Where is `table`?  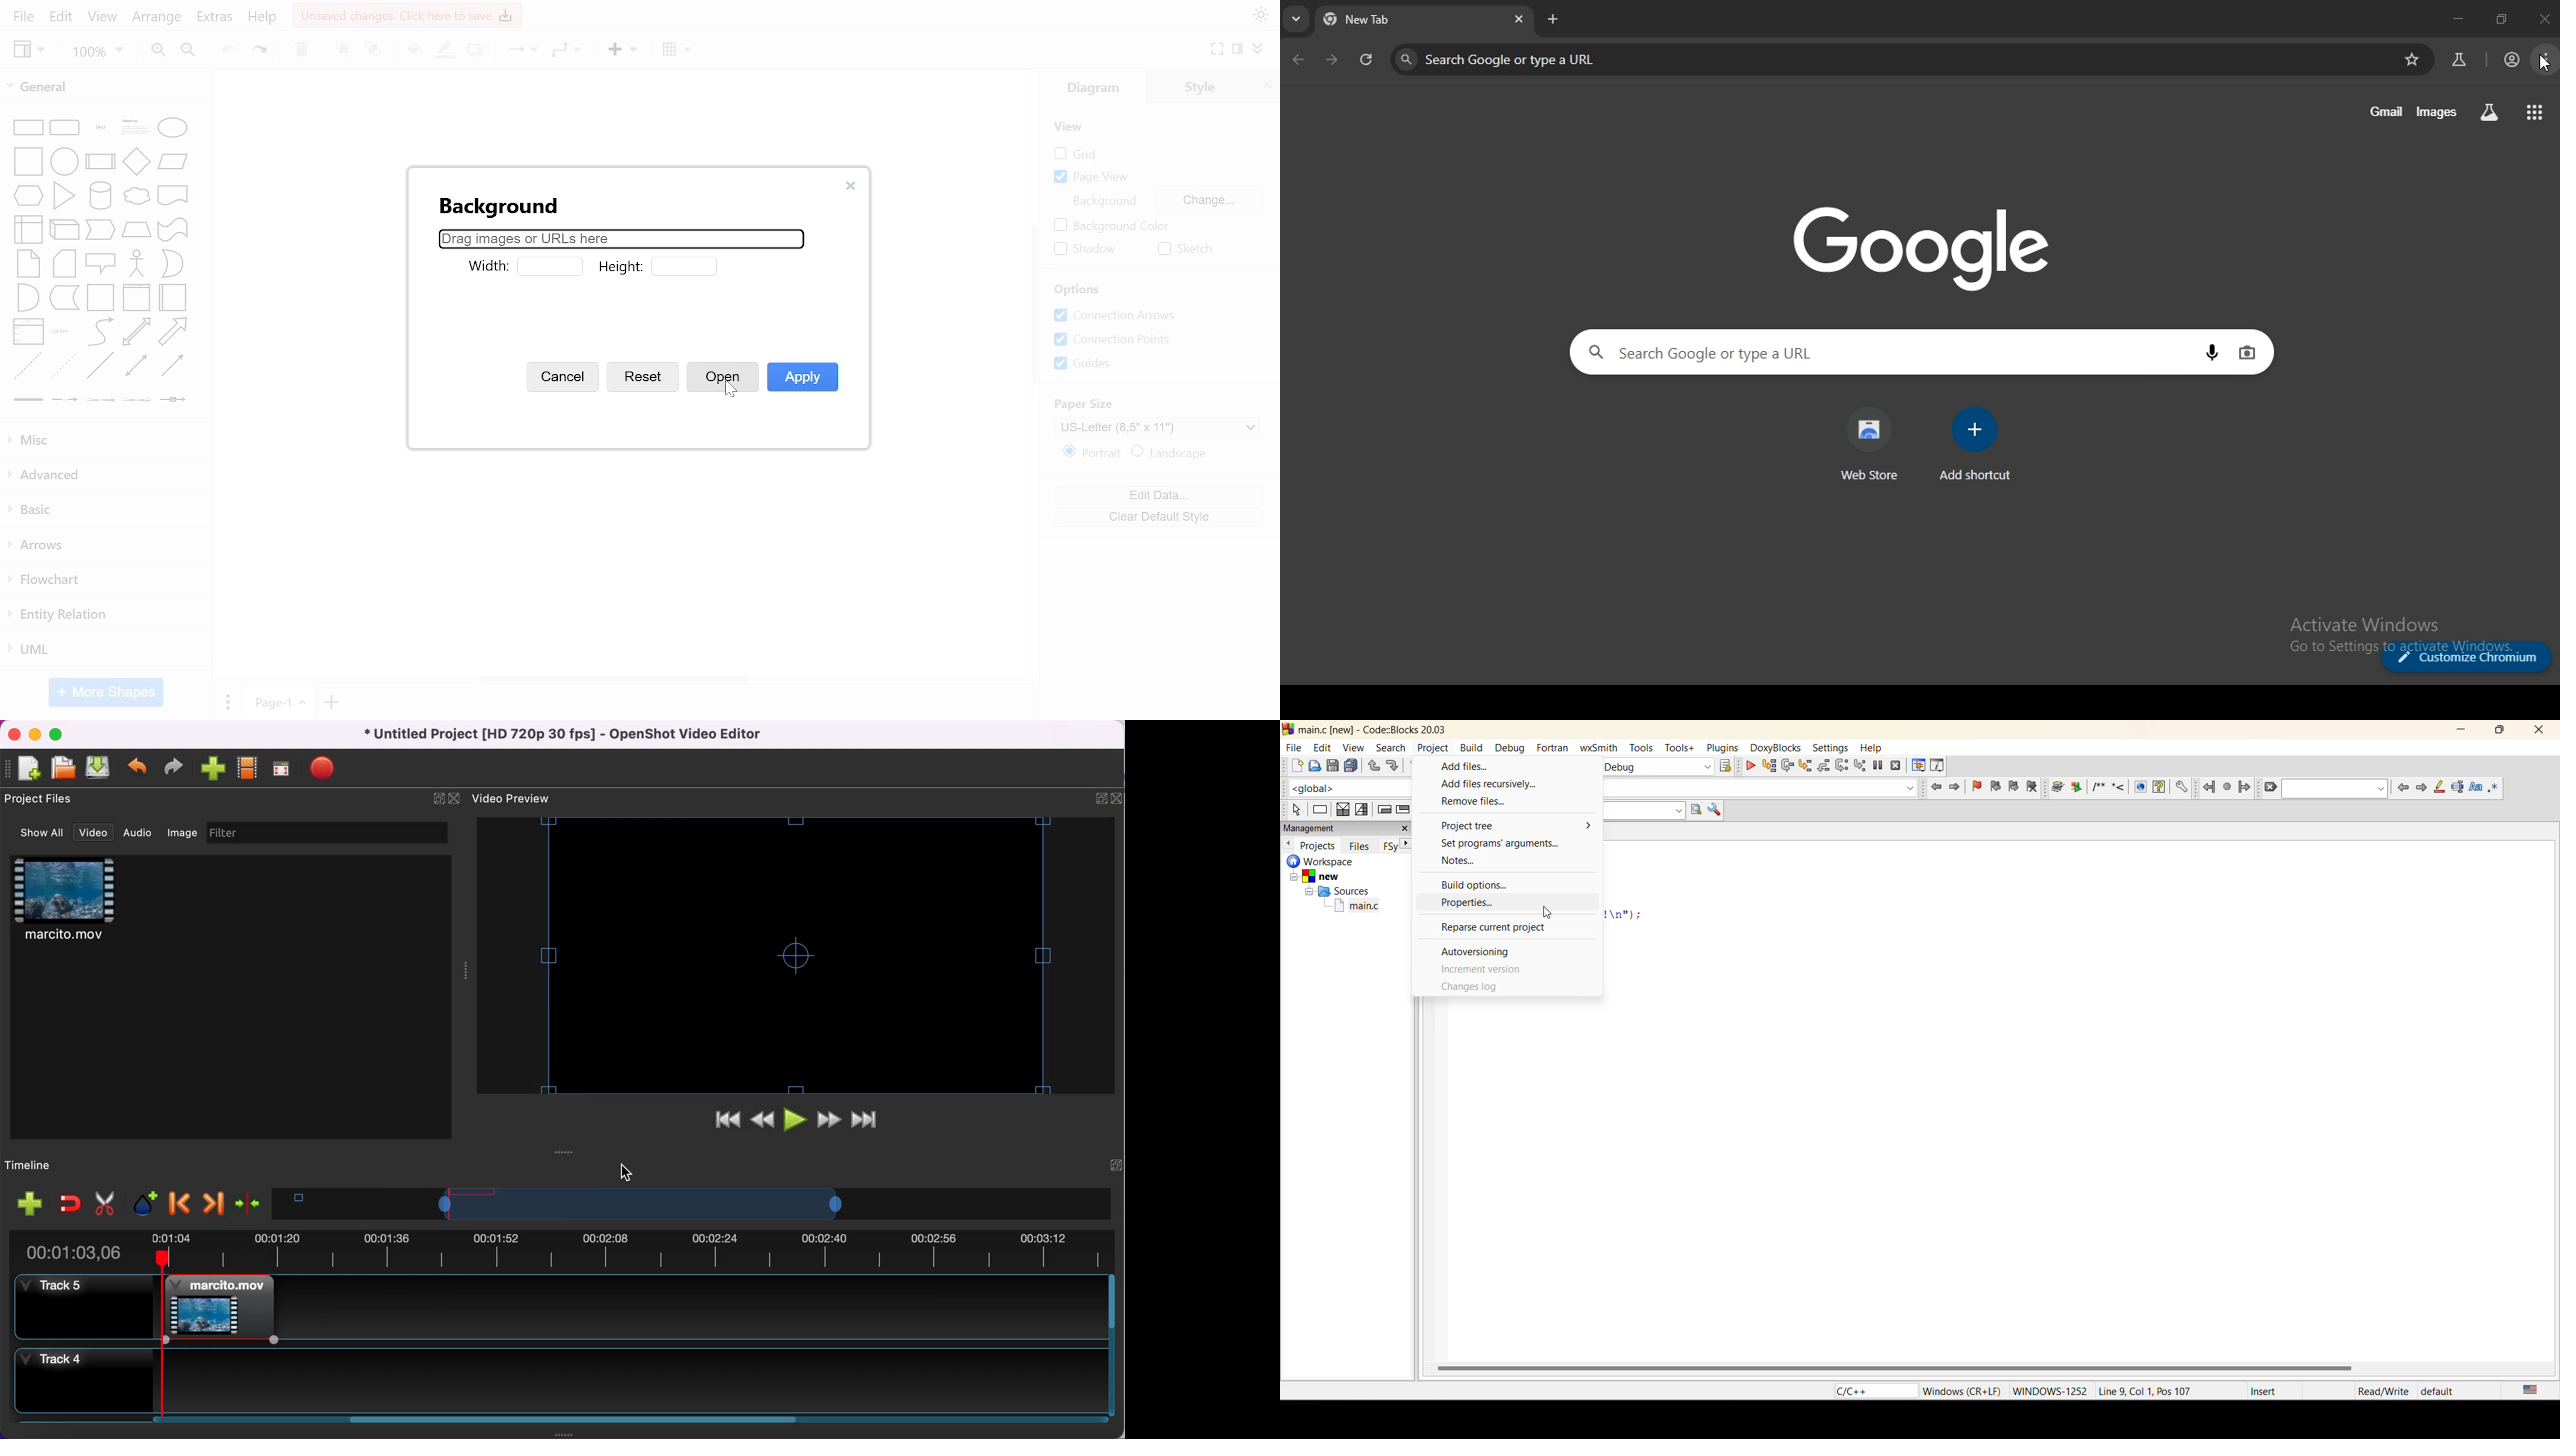 table is located at coordinates (676, 50).